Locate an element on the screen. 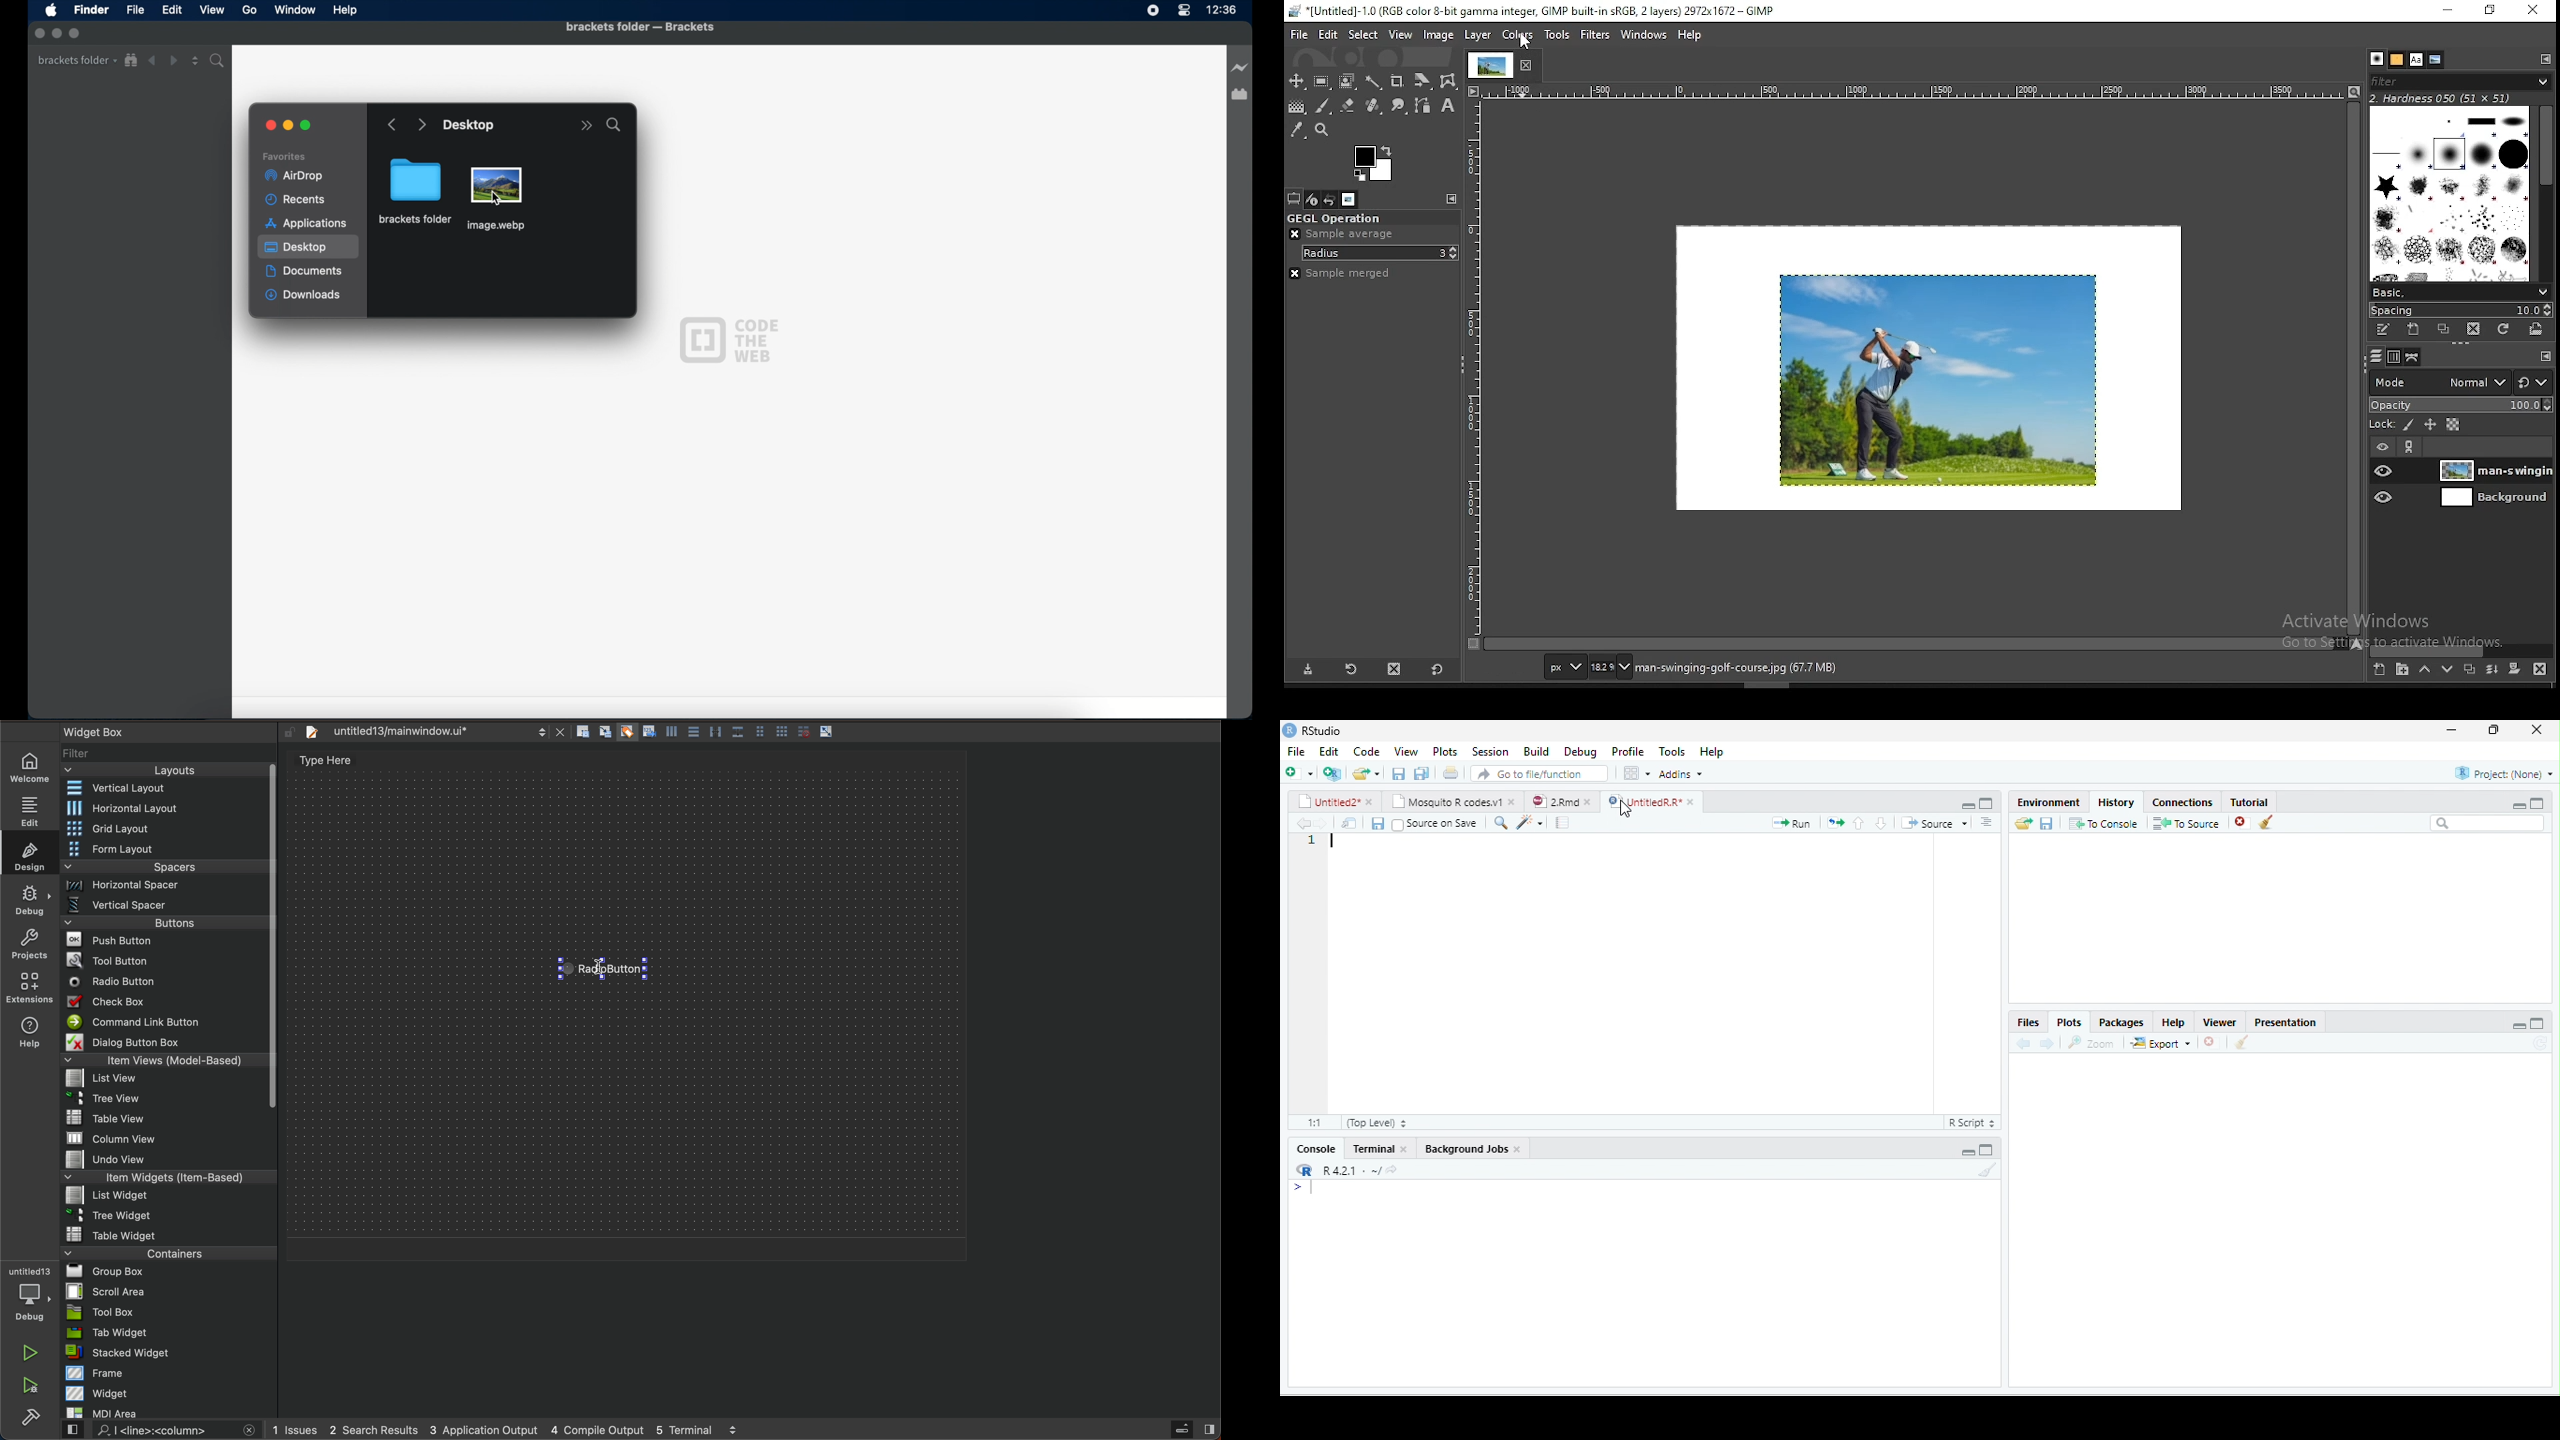 This screenshot has height=1456, width=2576. widget box is located at coordinates (155, 731).